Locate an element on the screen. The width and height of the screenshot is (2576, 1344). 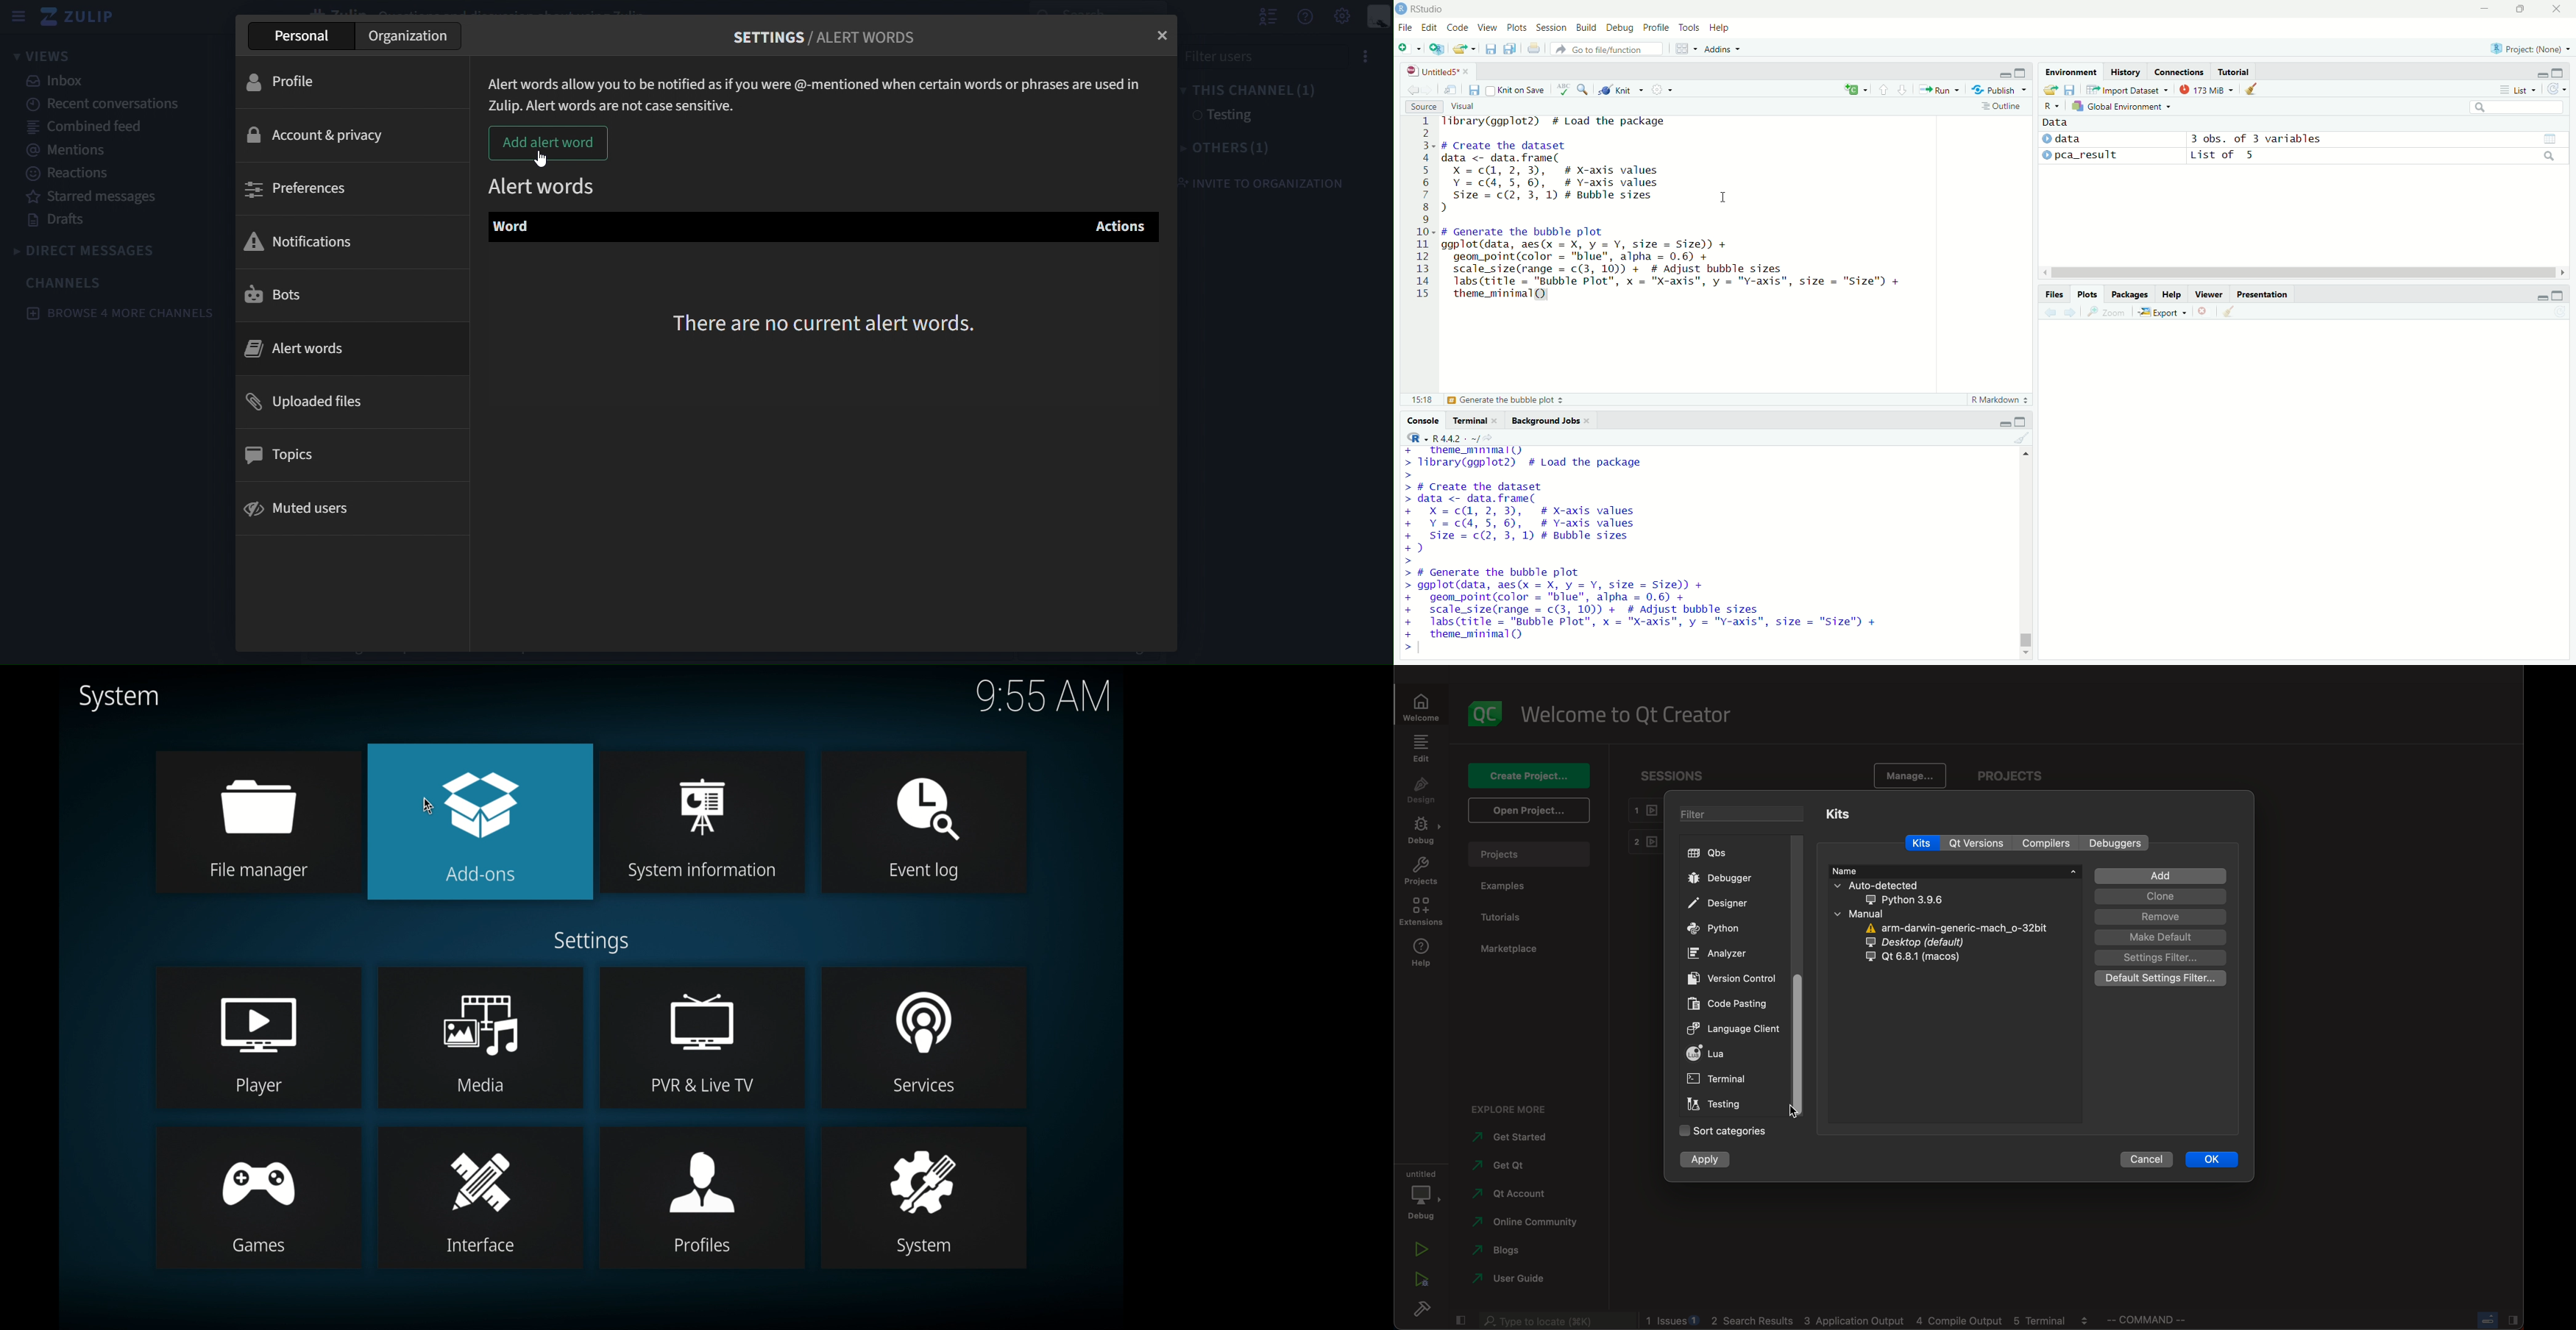
sessions is located at coordinates (1672, 779).